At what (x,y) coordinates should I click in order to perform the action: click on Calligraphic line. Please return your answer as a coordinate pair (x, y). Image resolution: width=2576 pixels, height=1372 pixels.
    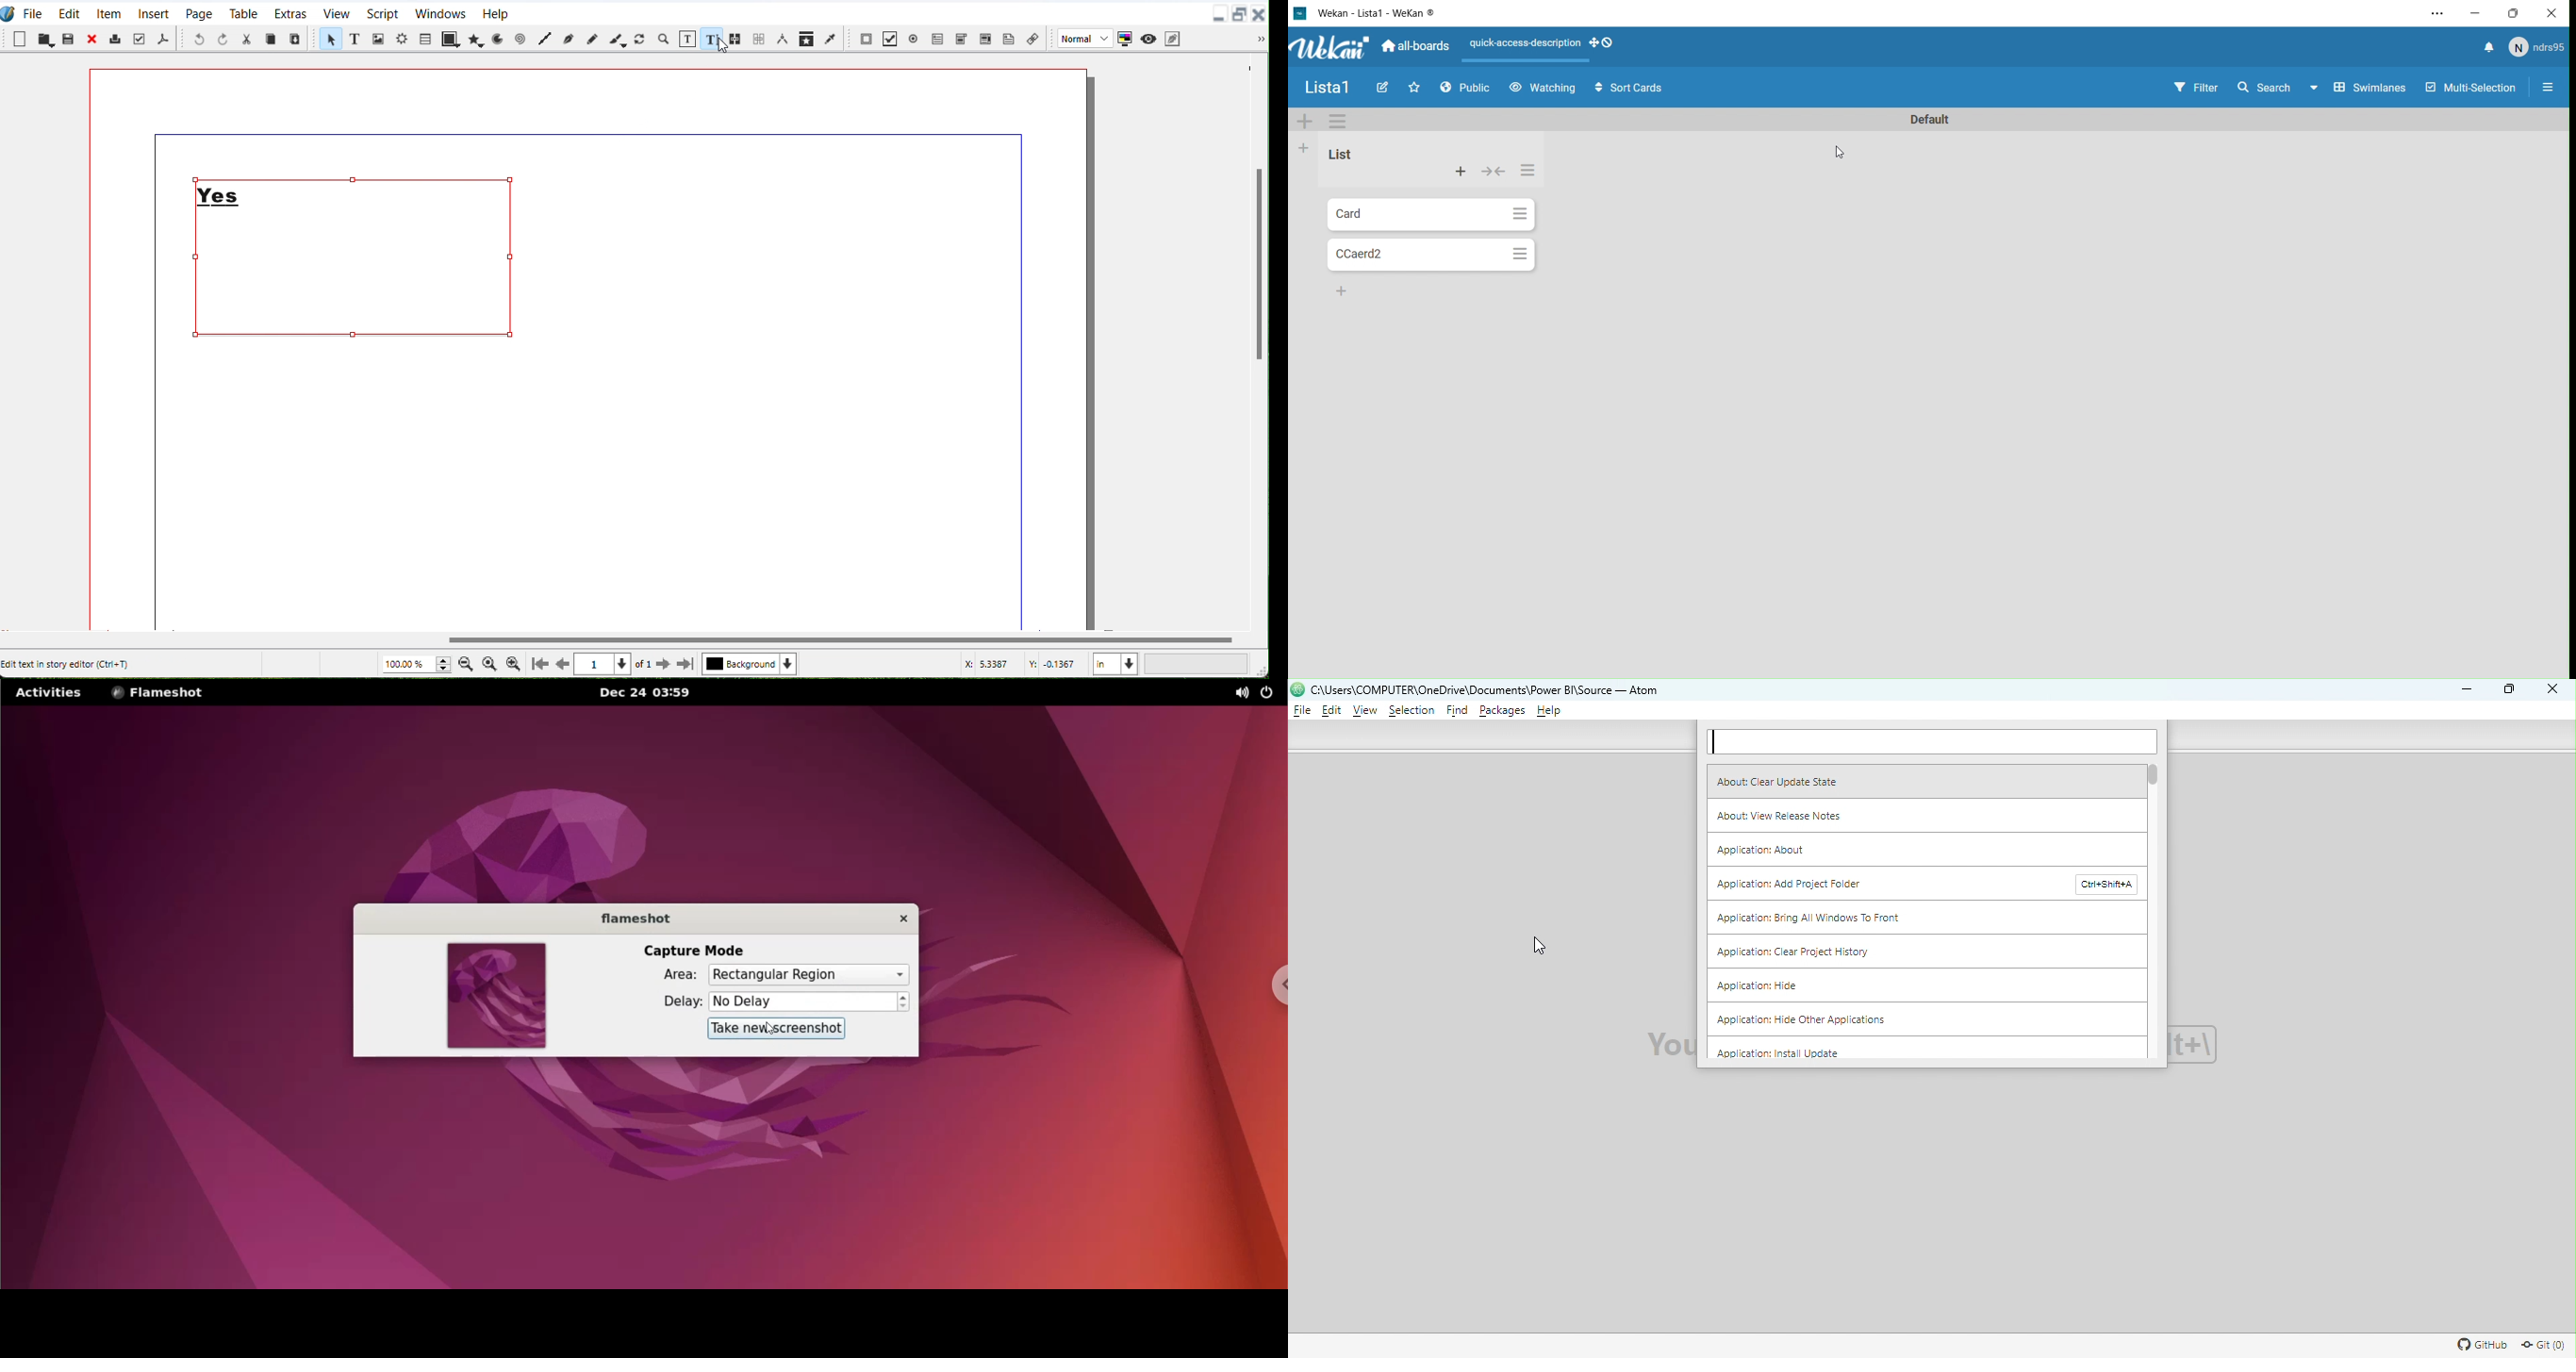
    Looking at the image, I should click on (618, 39).